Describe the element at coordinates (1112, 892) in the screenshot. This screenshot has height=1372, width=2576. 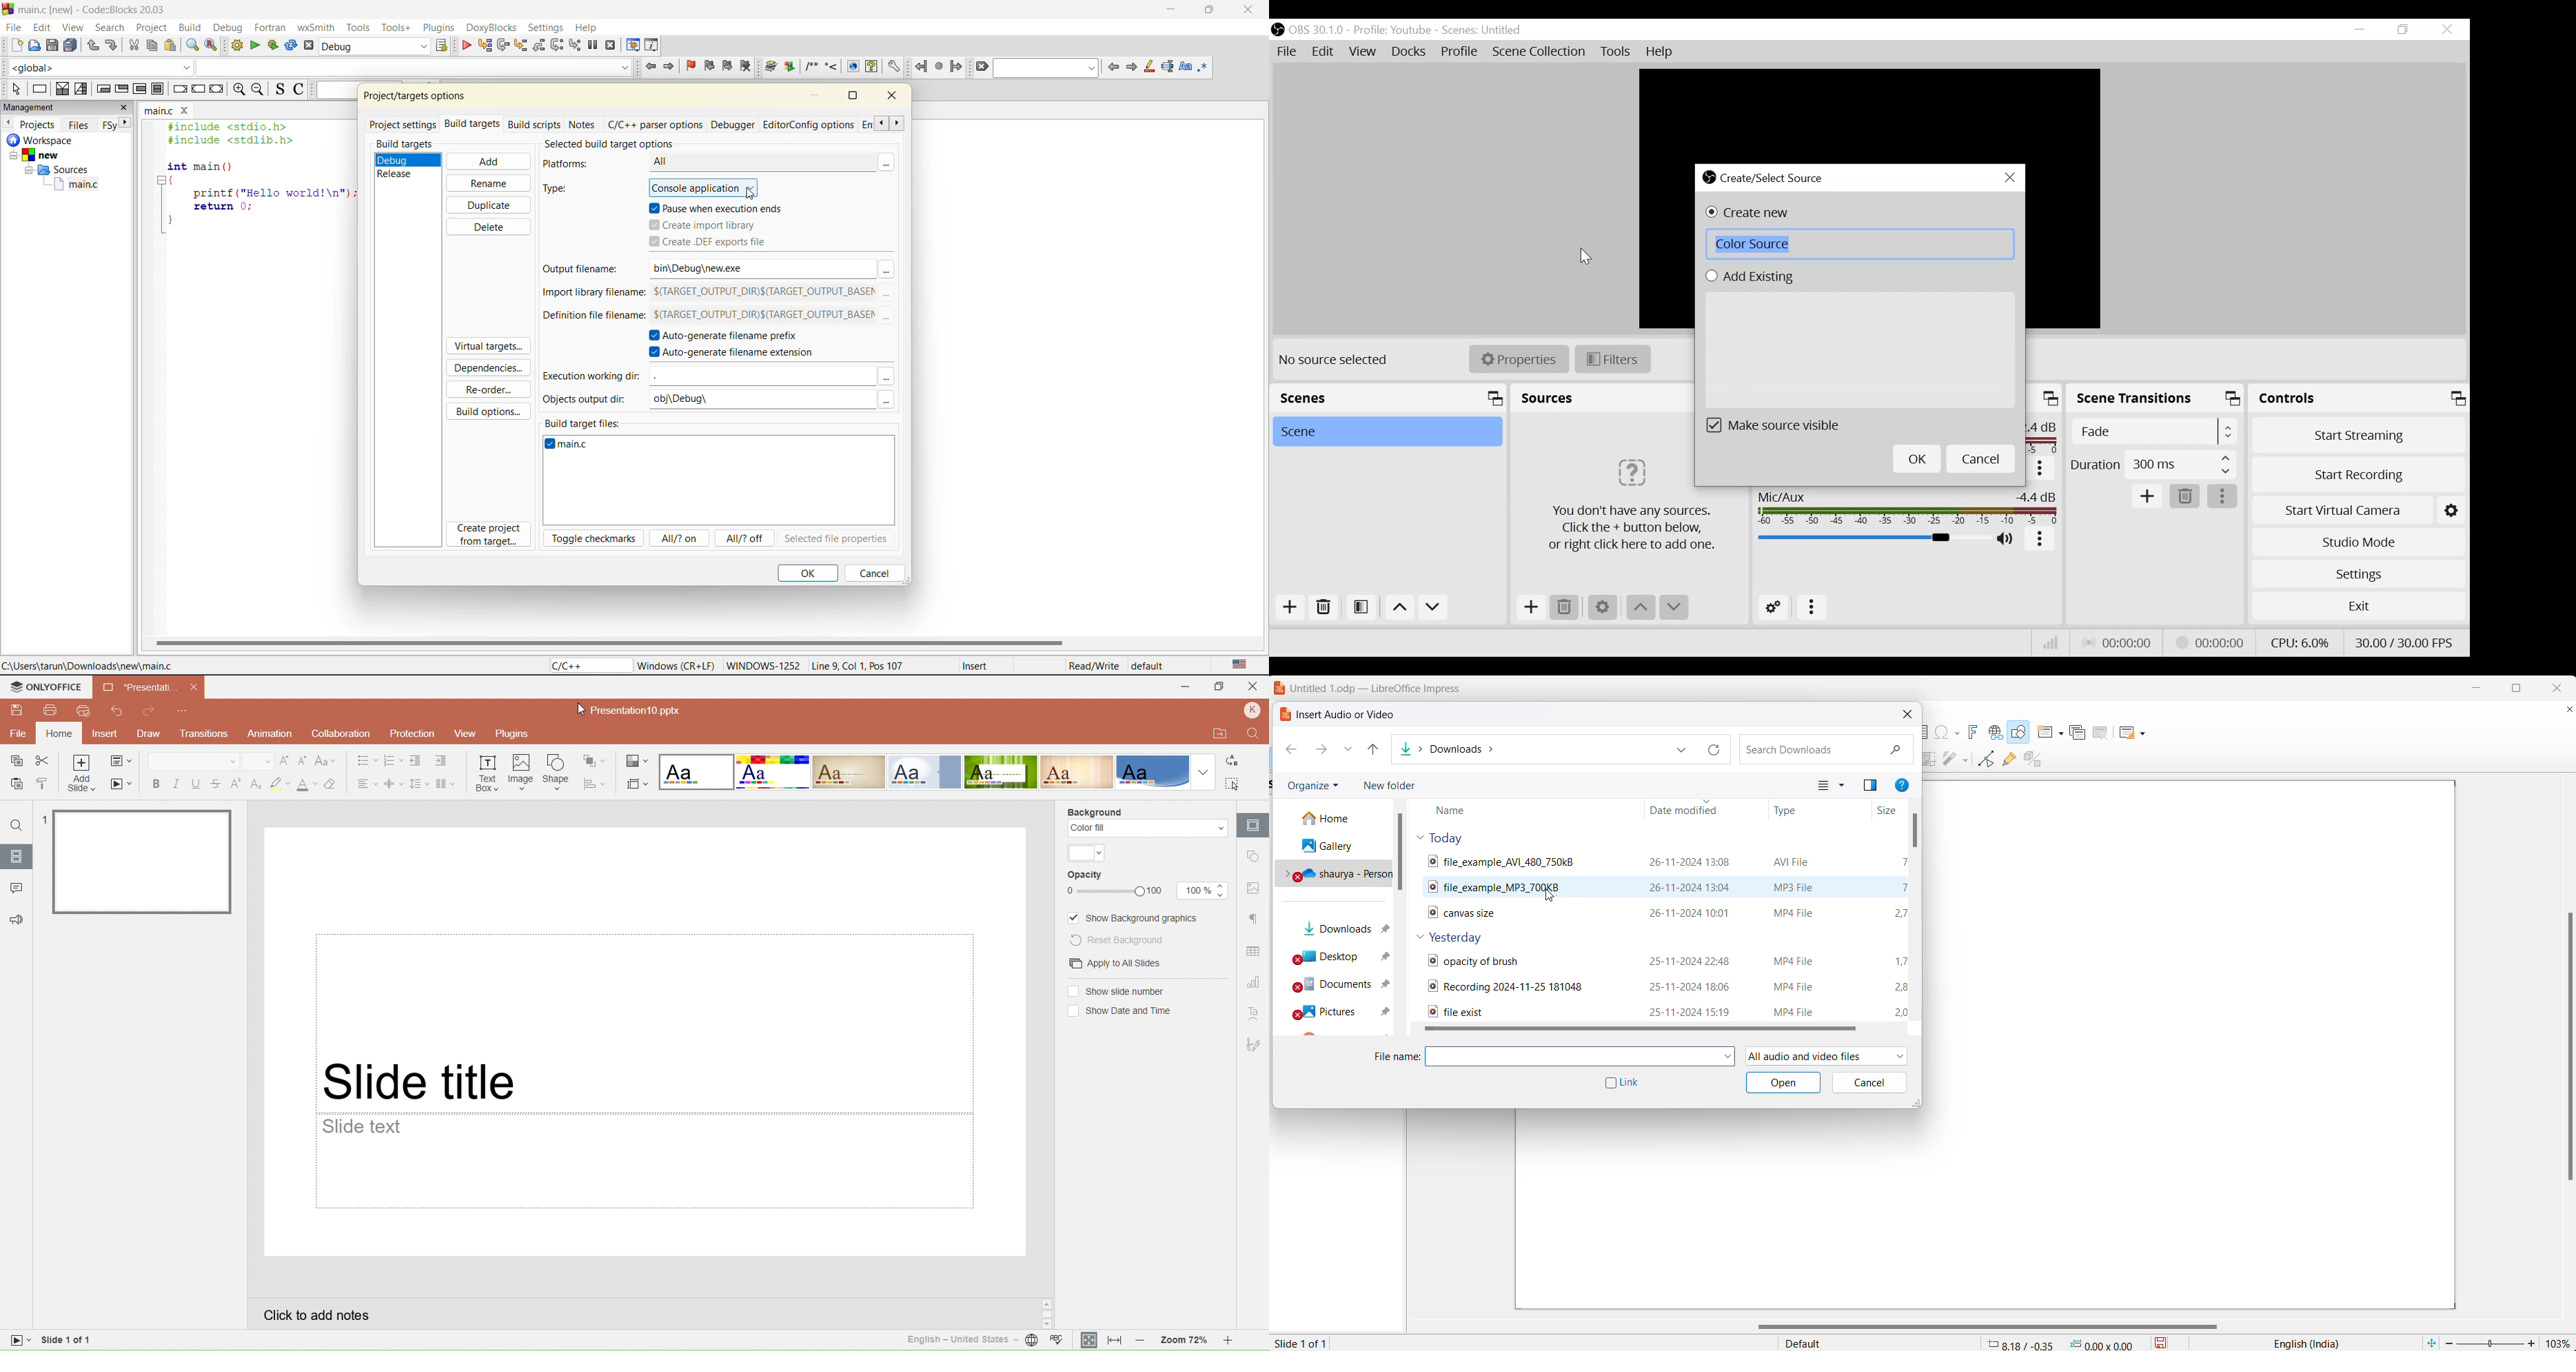
I see `Opacity Slider` at that location.